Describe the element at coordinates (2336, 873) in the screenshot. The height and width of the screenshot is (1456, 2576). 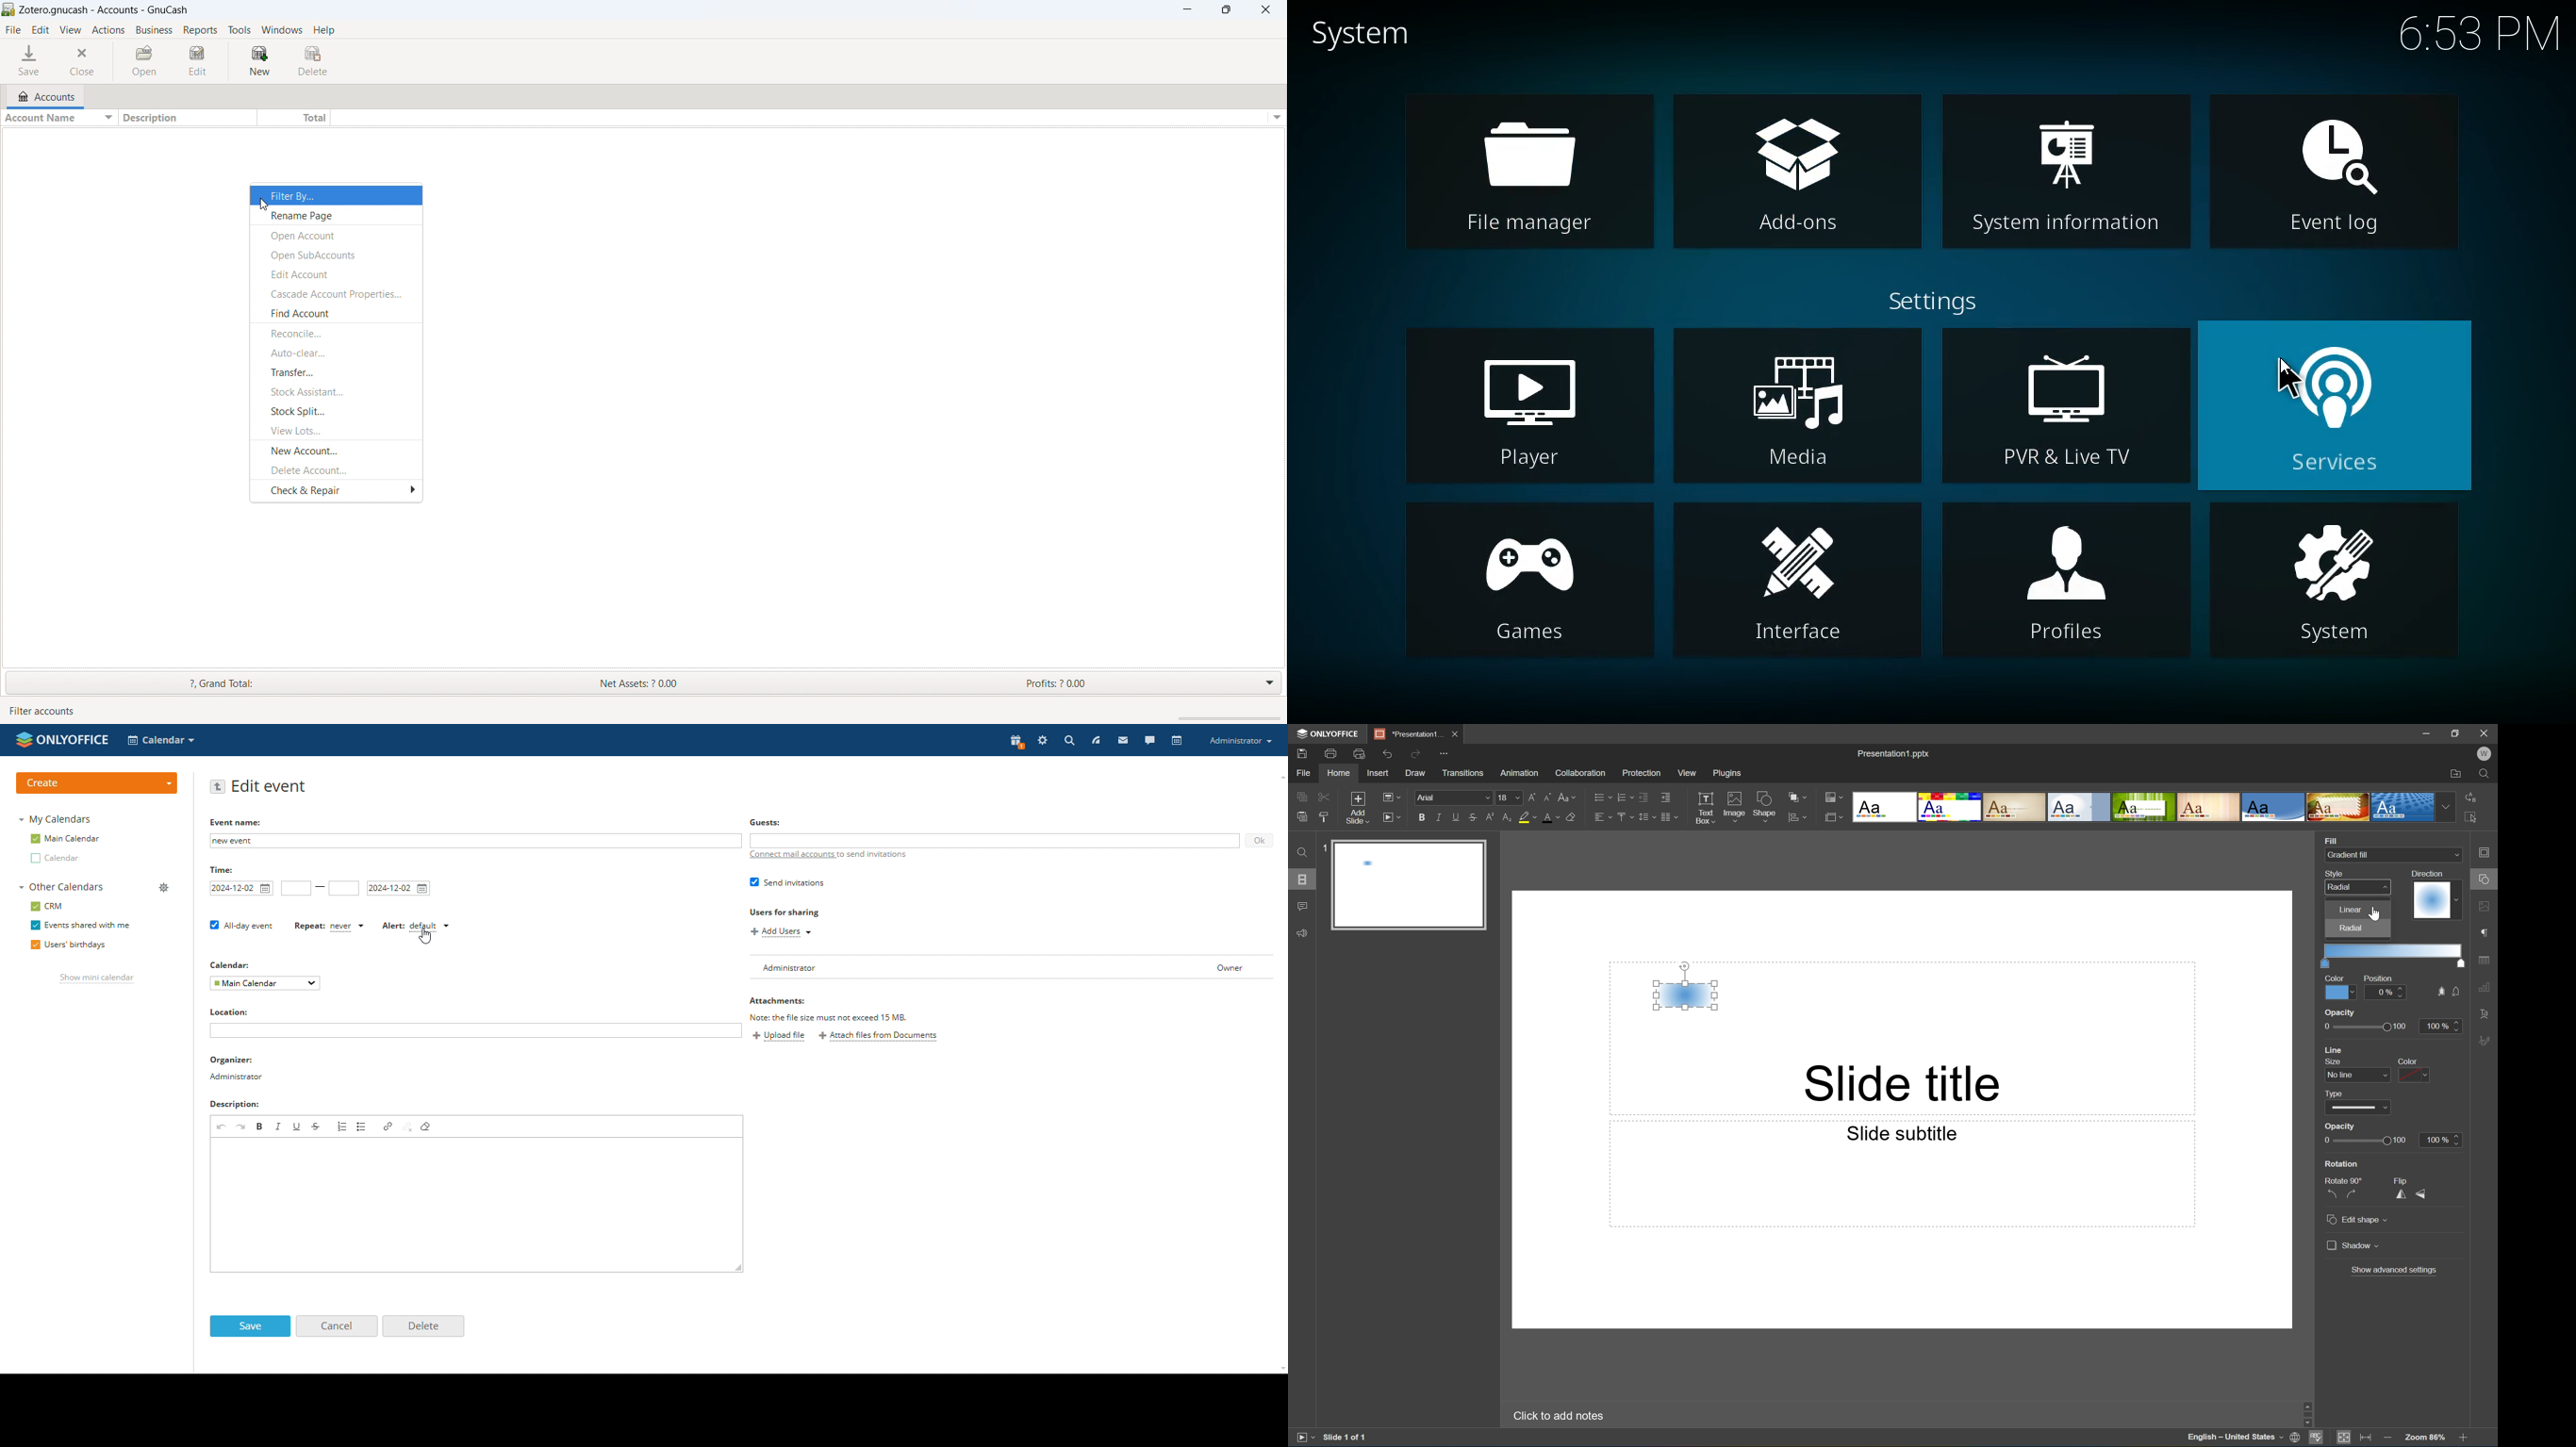
I see `Style` at that location.